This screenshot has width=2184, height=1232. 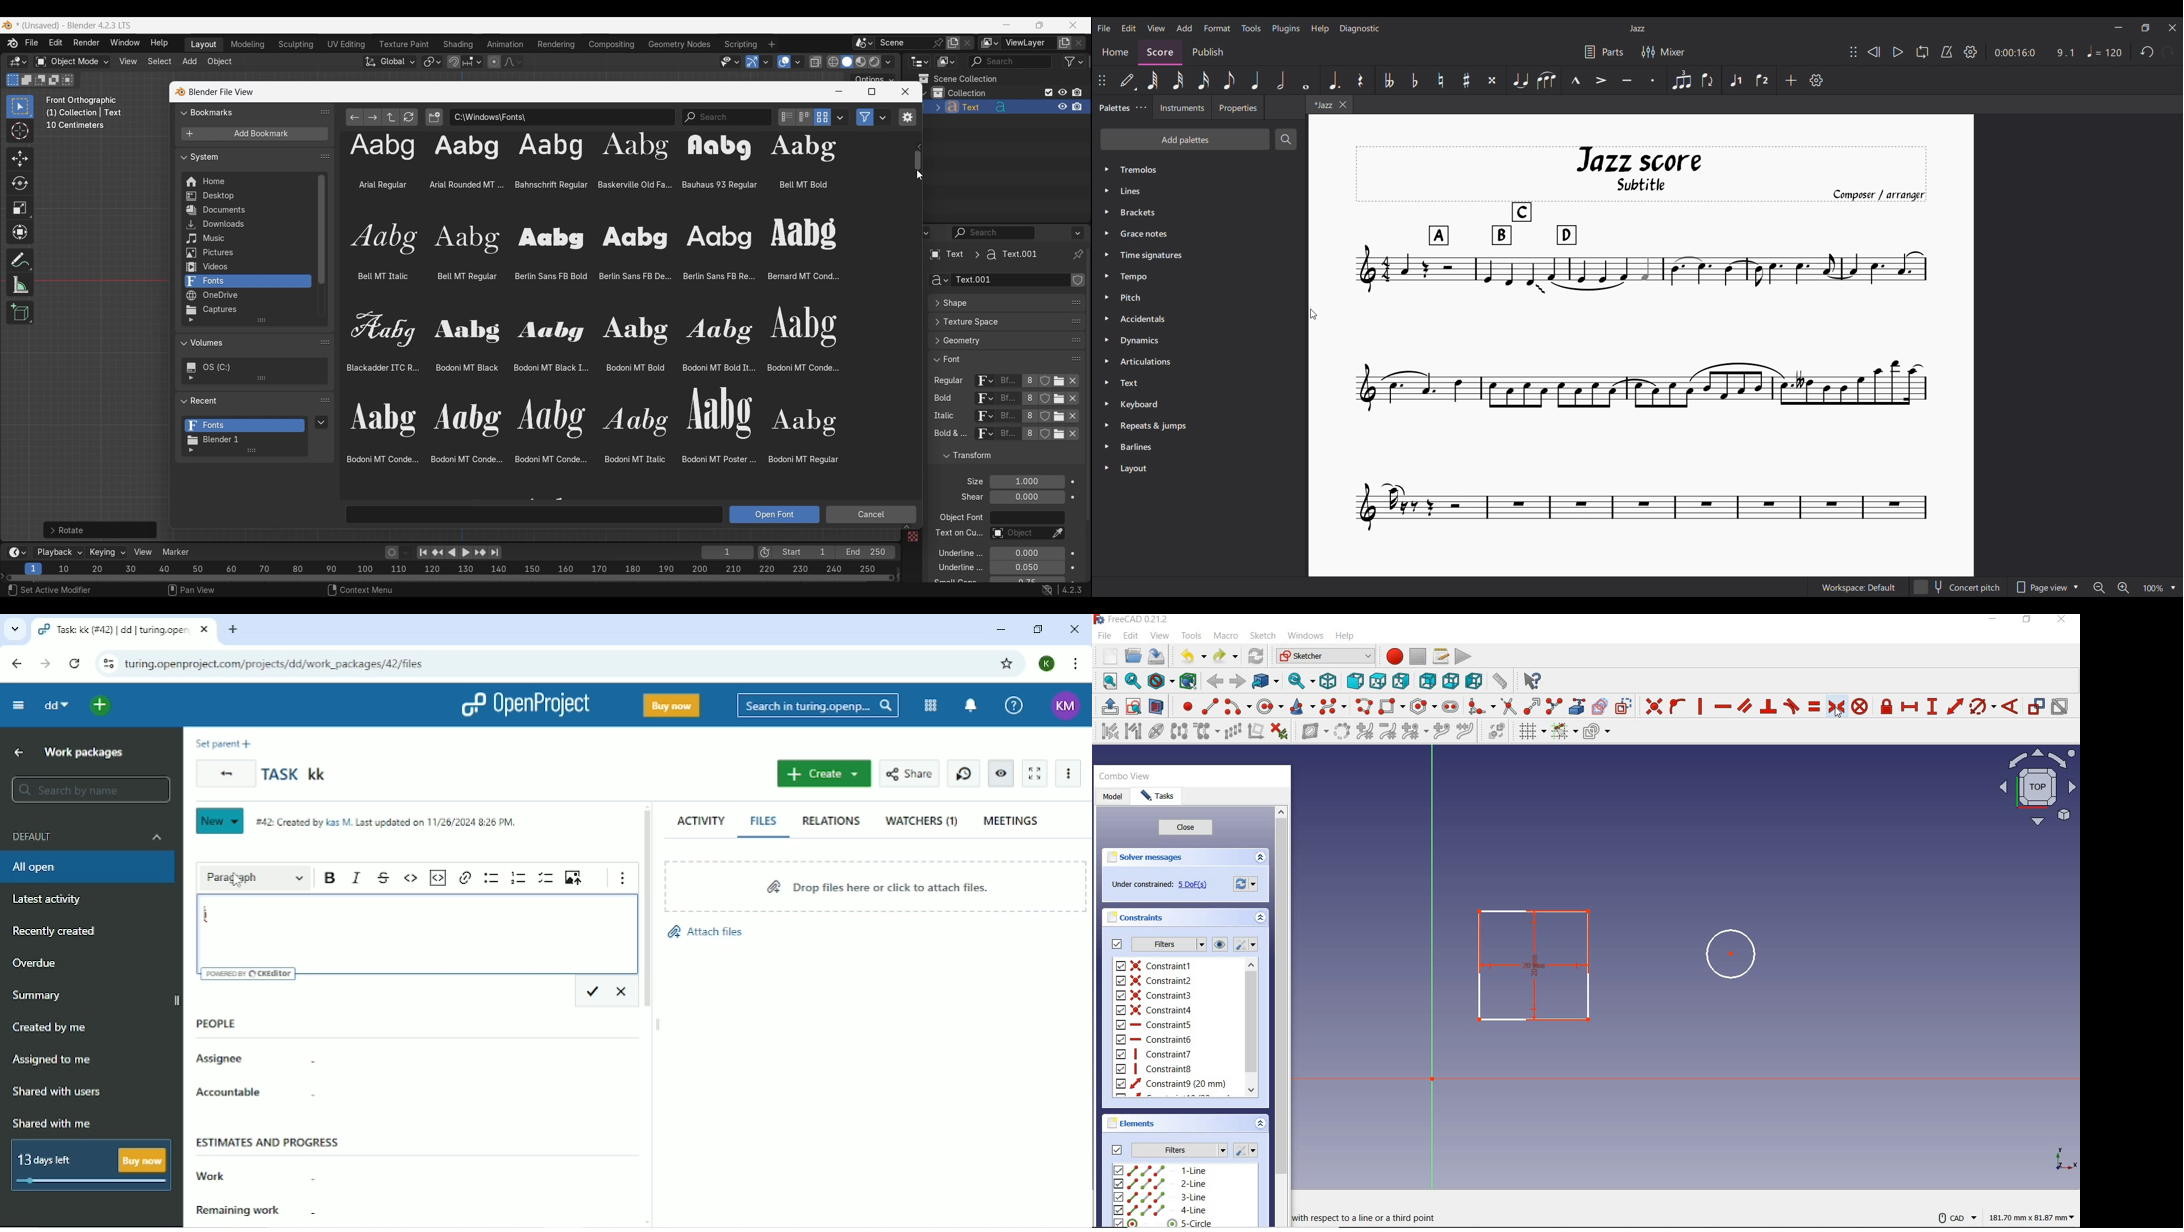 What do you see at coordinates (1286, 140) in the screenshot?
I see `Search` at bounding box center [1286, 140].